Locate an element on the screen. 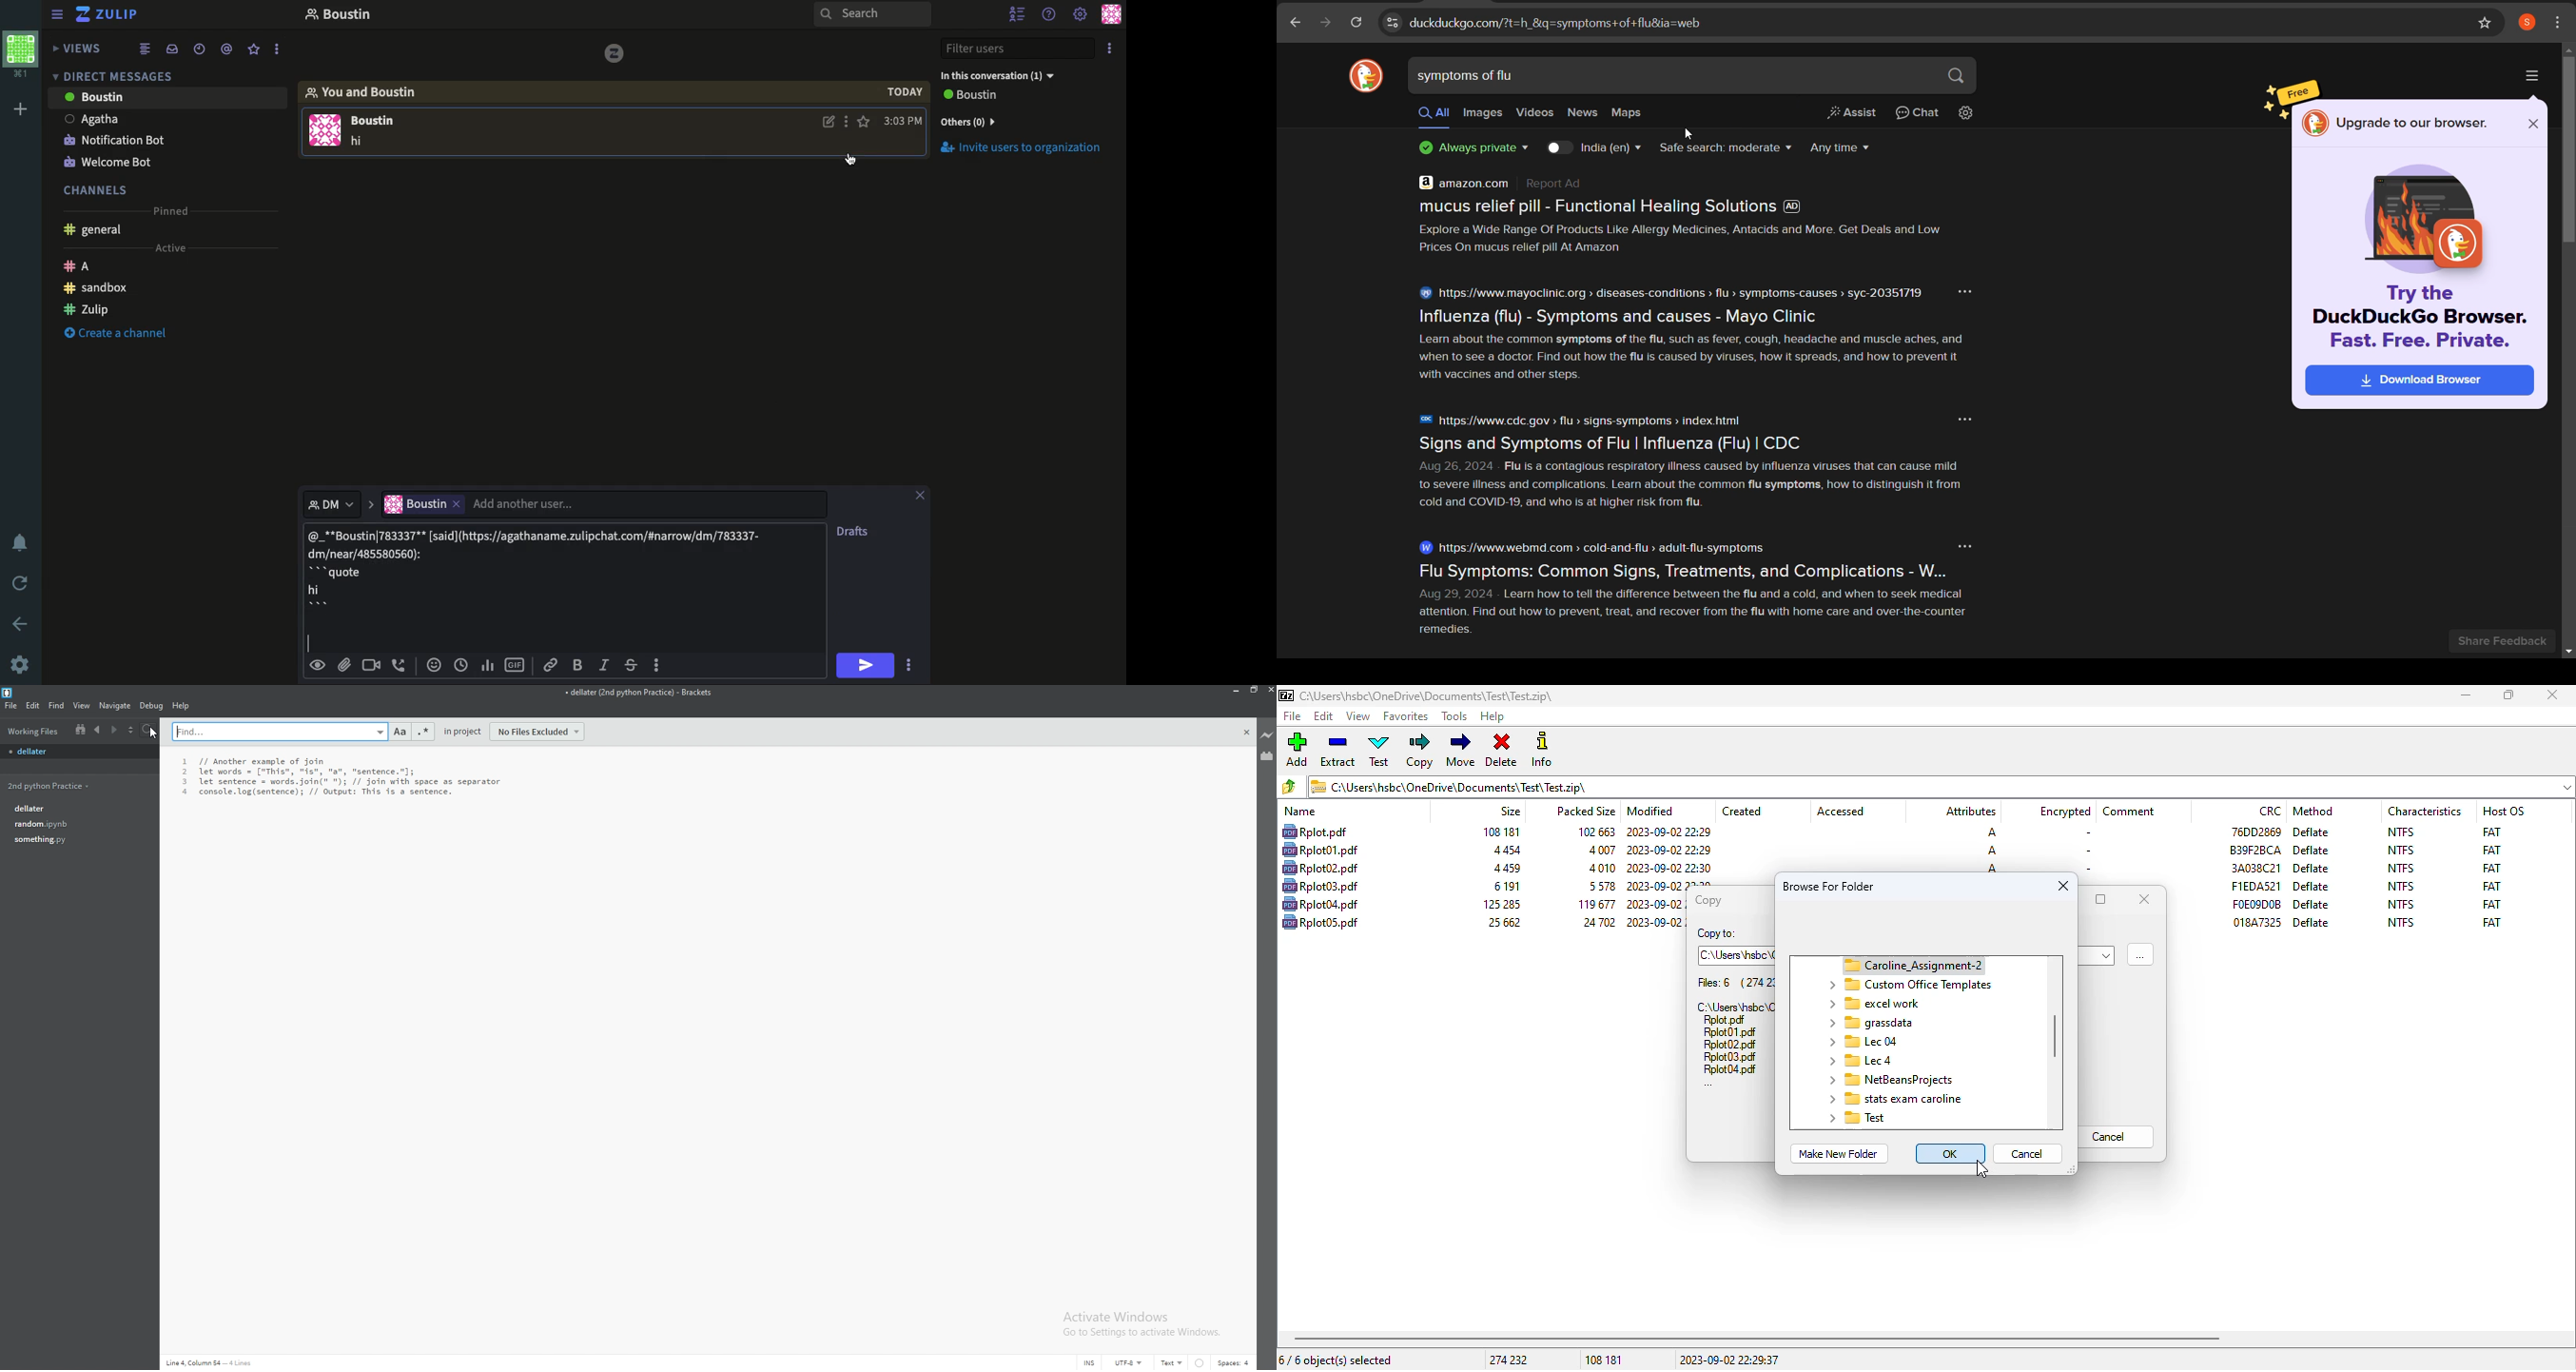 The width and height of the screenshot is (2576, 1372). debug is located at coordinates (152, 707).